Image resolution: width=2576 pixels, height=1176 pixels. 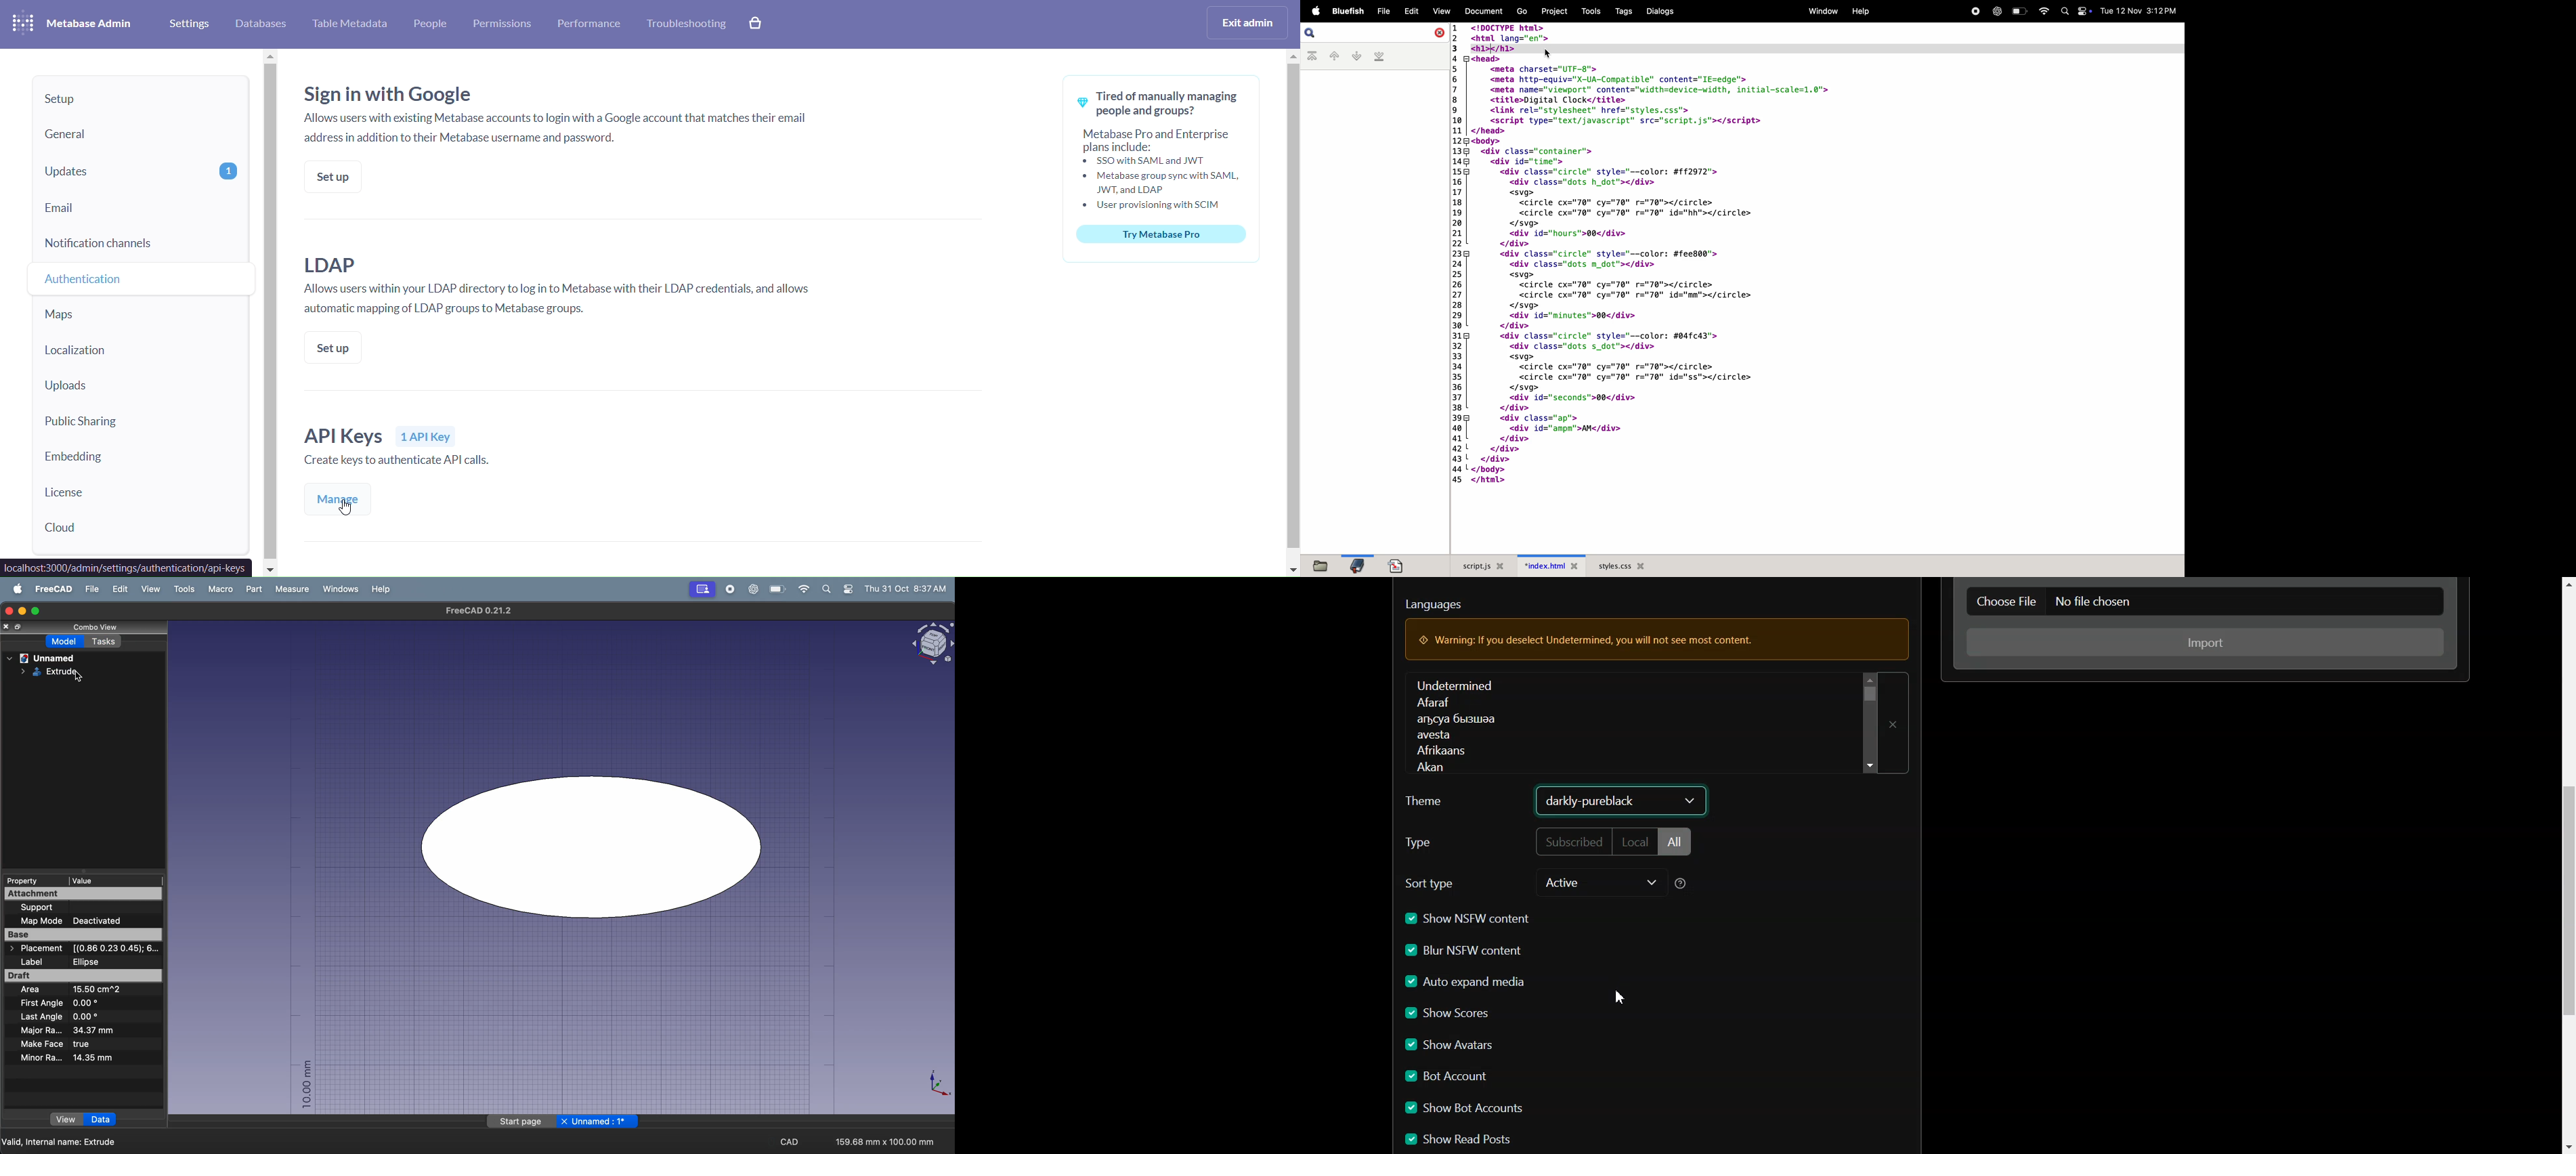 I want to click on chatgpt, so click(x=1997, y=11).